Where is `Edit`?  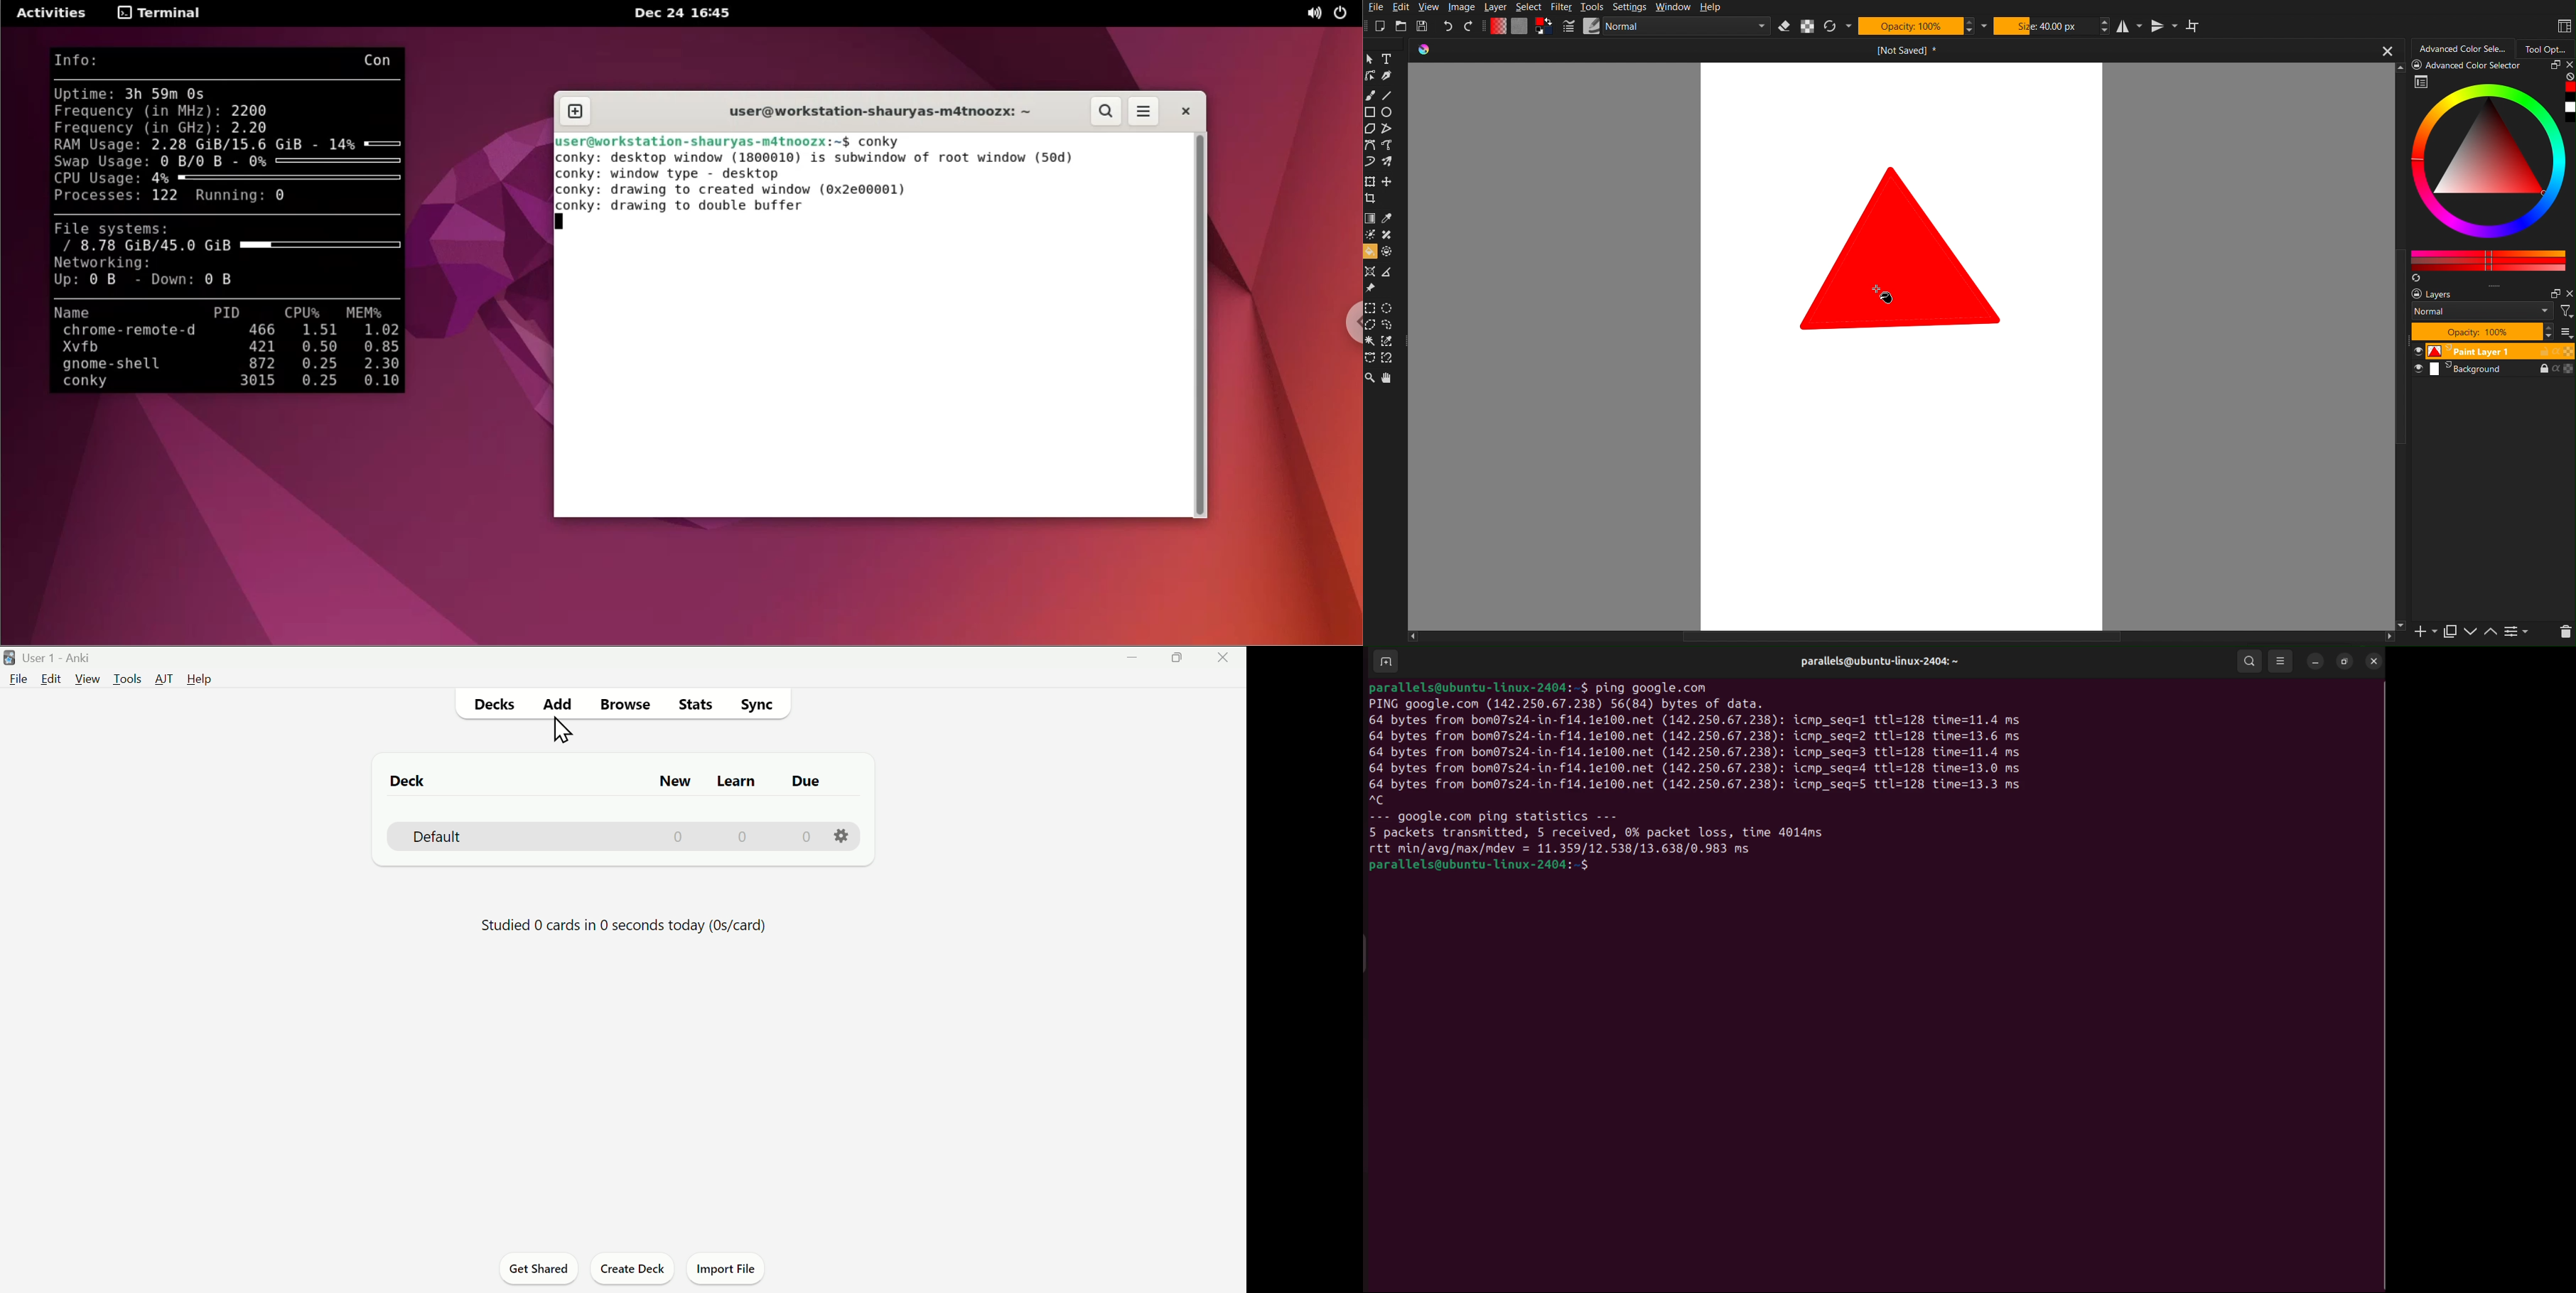
Edit is located at coordinates (1403, 8).